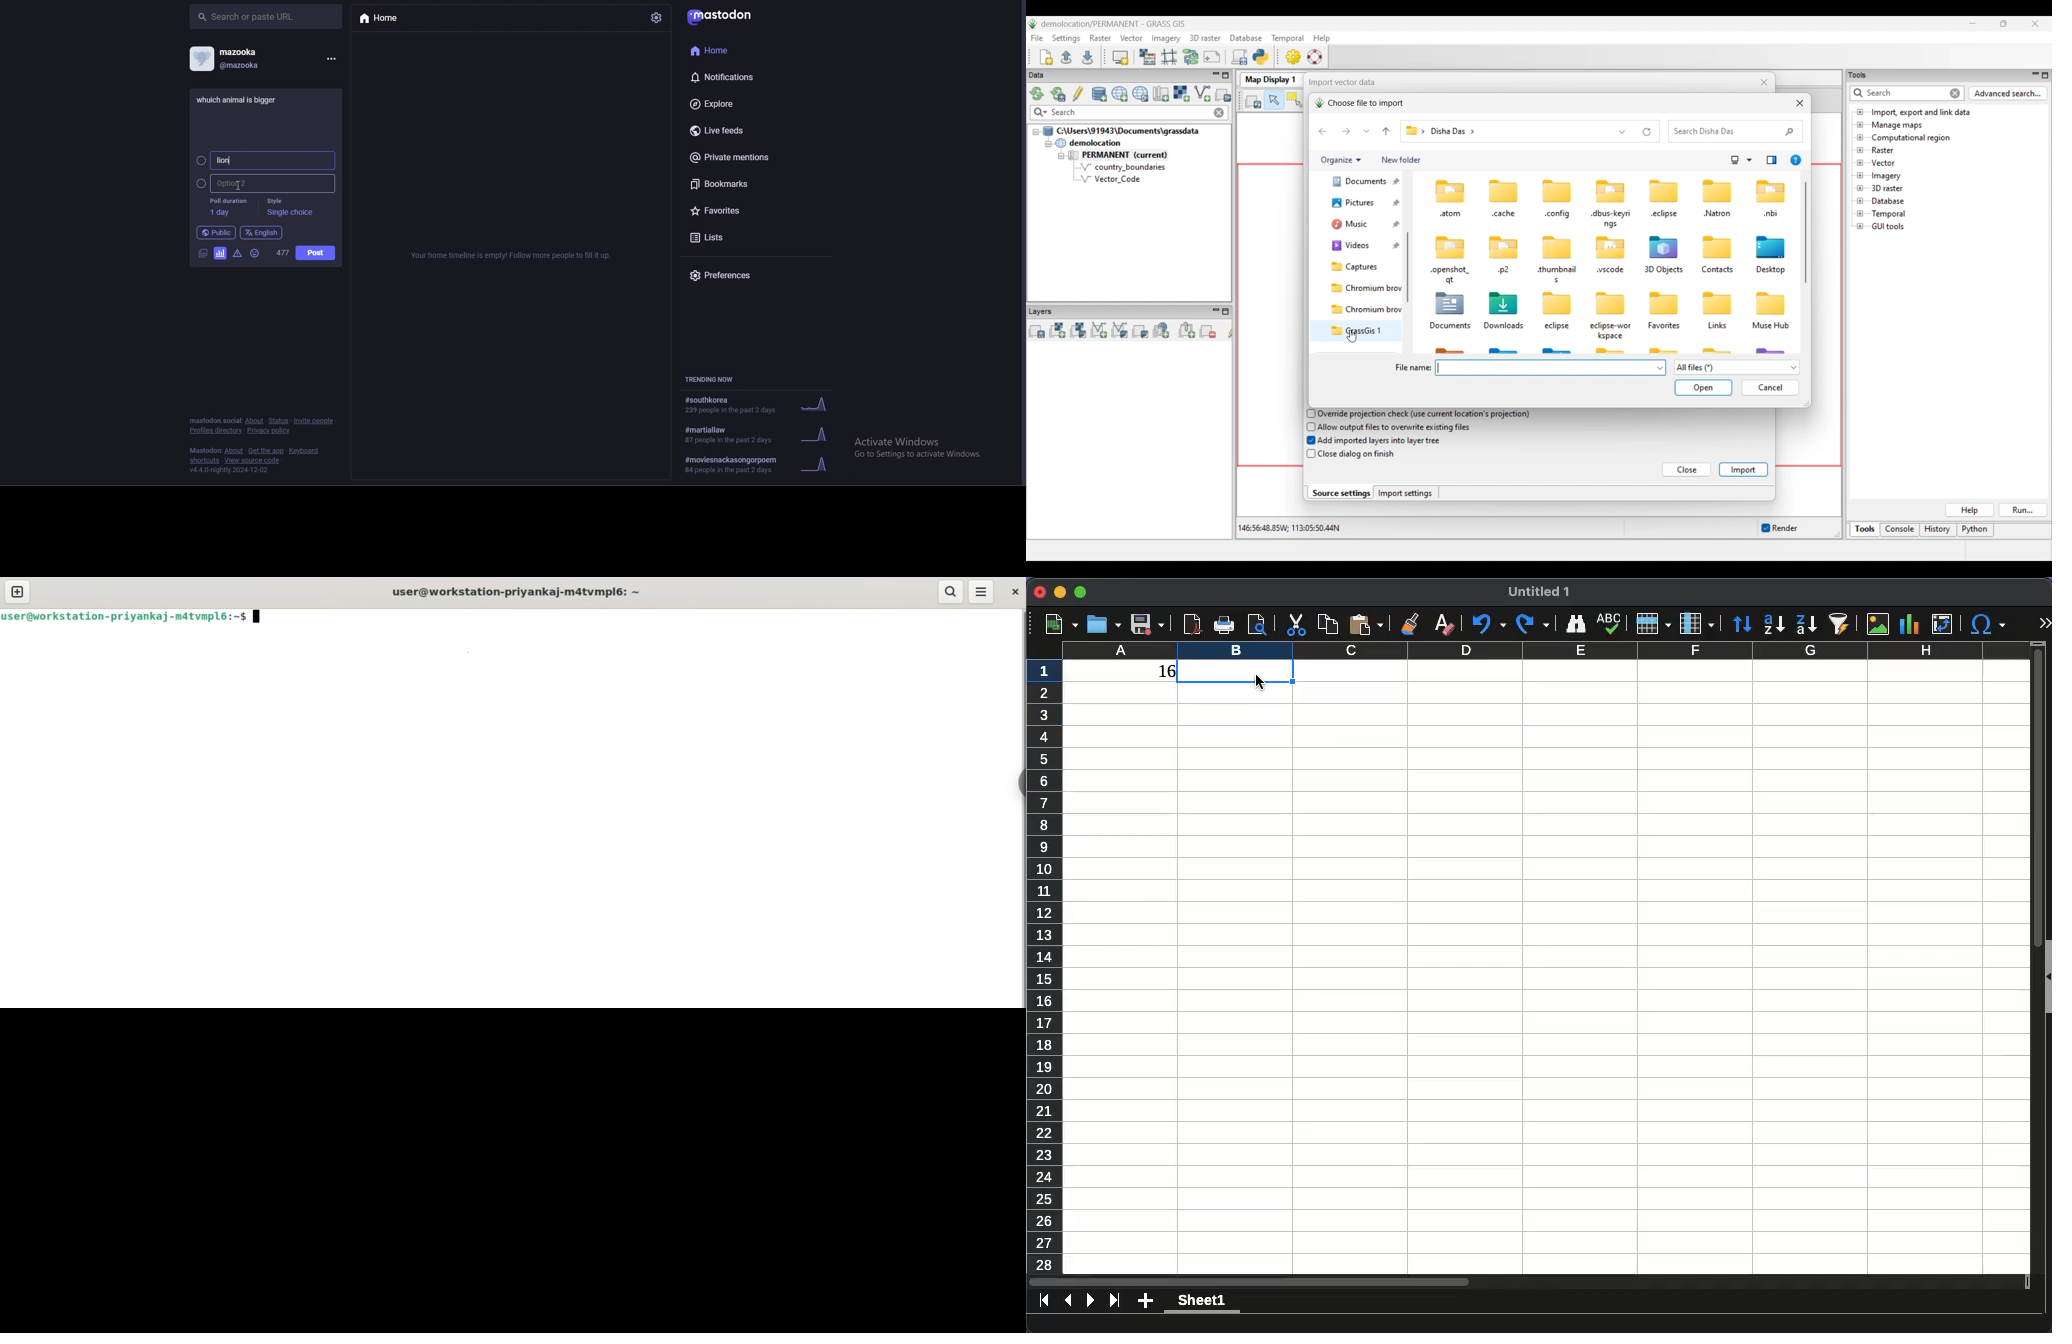  I want to click on collapse, so click(2046, 978).